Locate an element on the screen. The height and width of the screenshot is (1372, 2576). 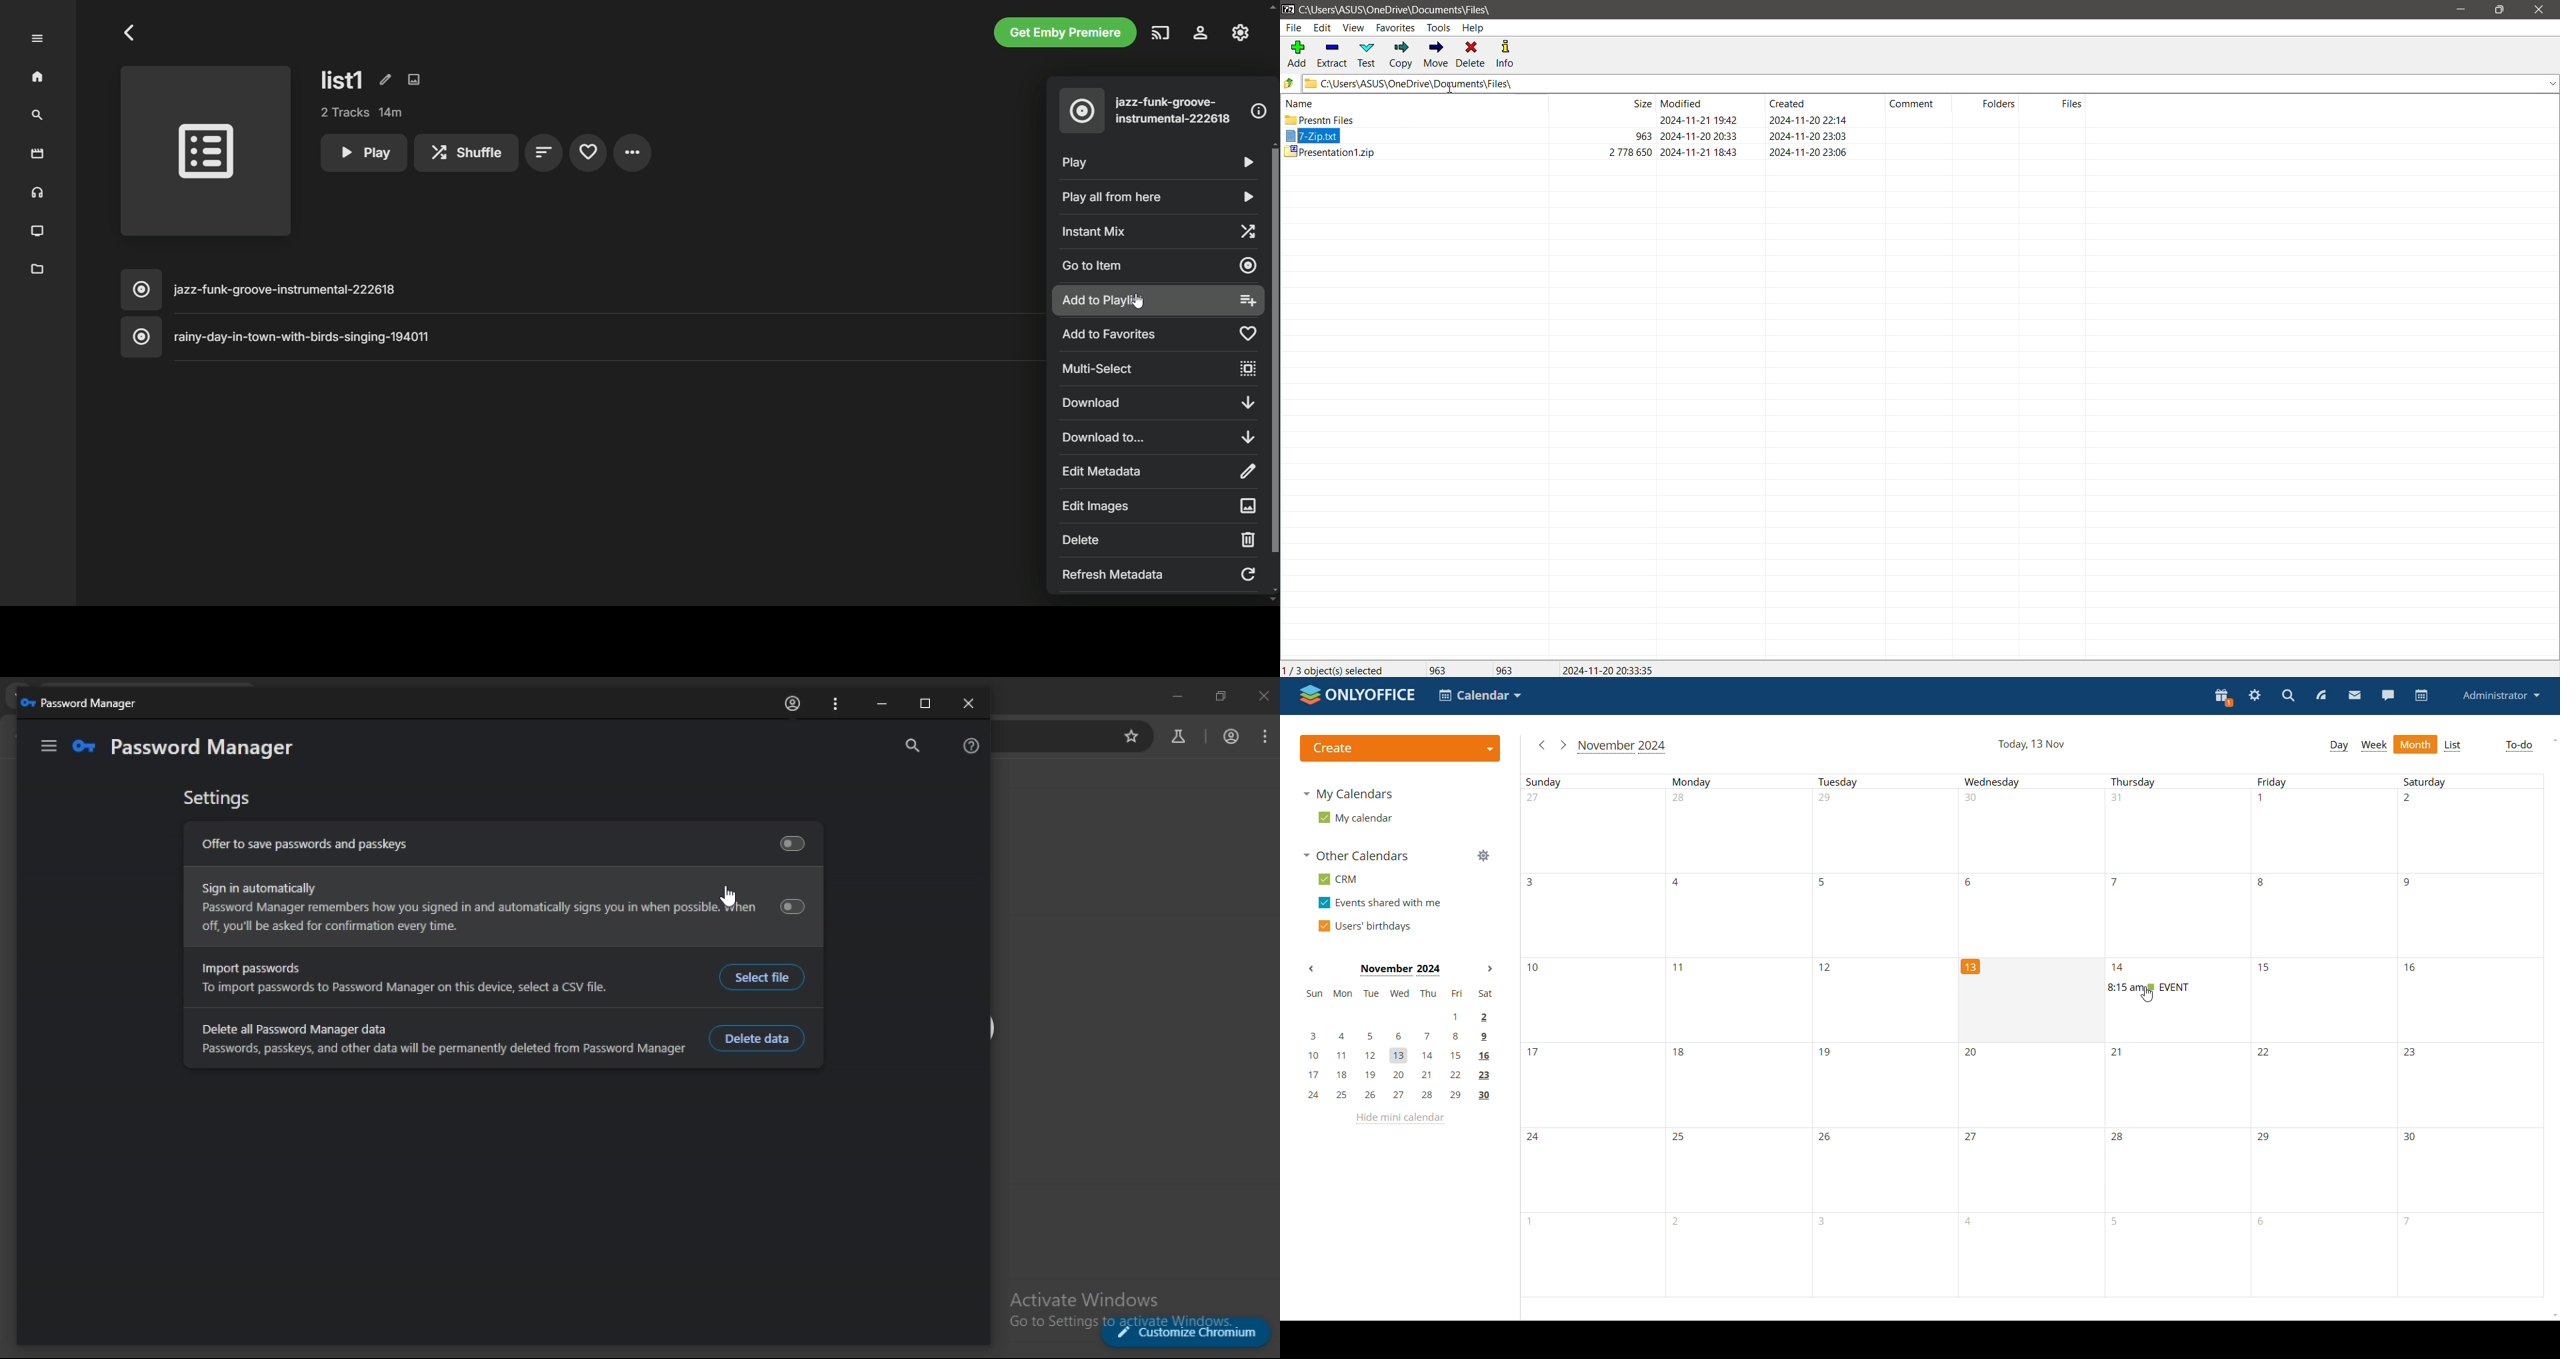
minimize is located at coordinates (882, 706).